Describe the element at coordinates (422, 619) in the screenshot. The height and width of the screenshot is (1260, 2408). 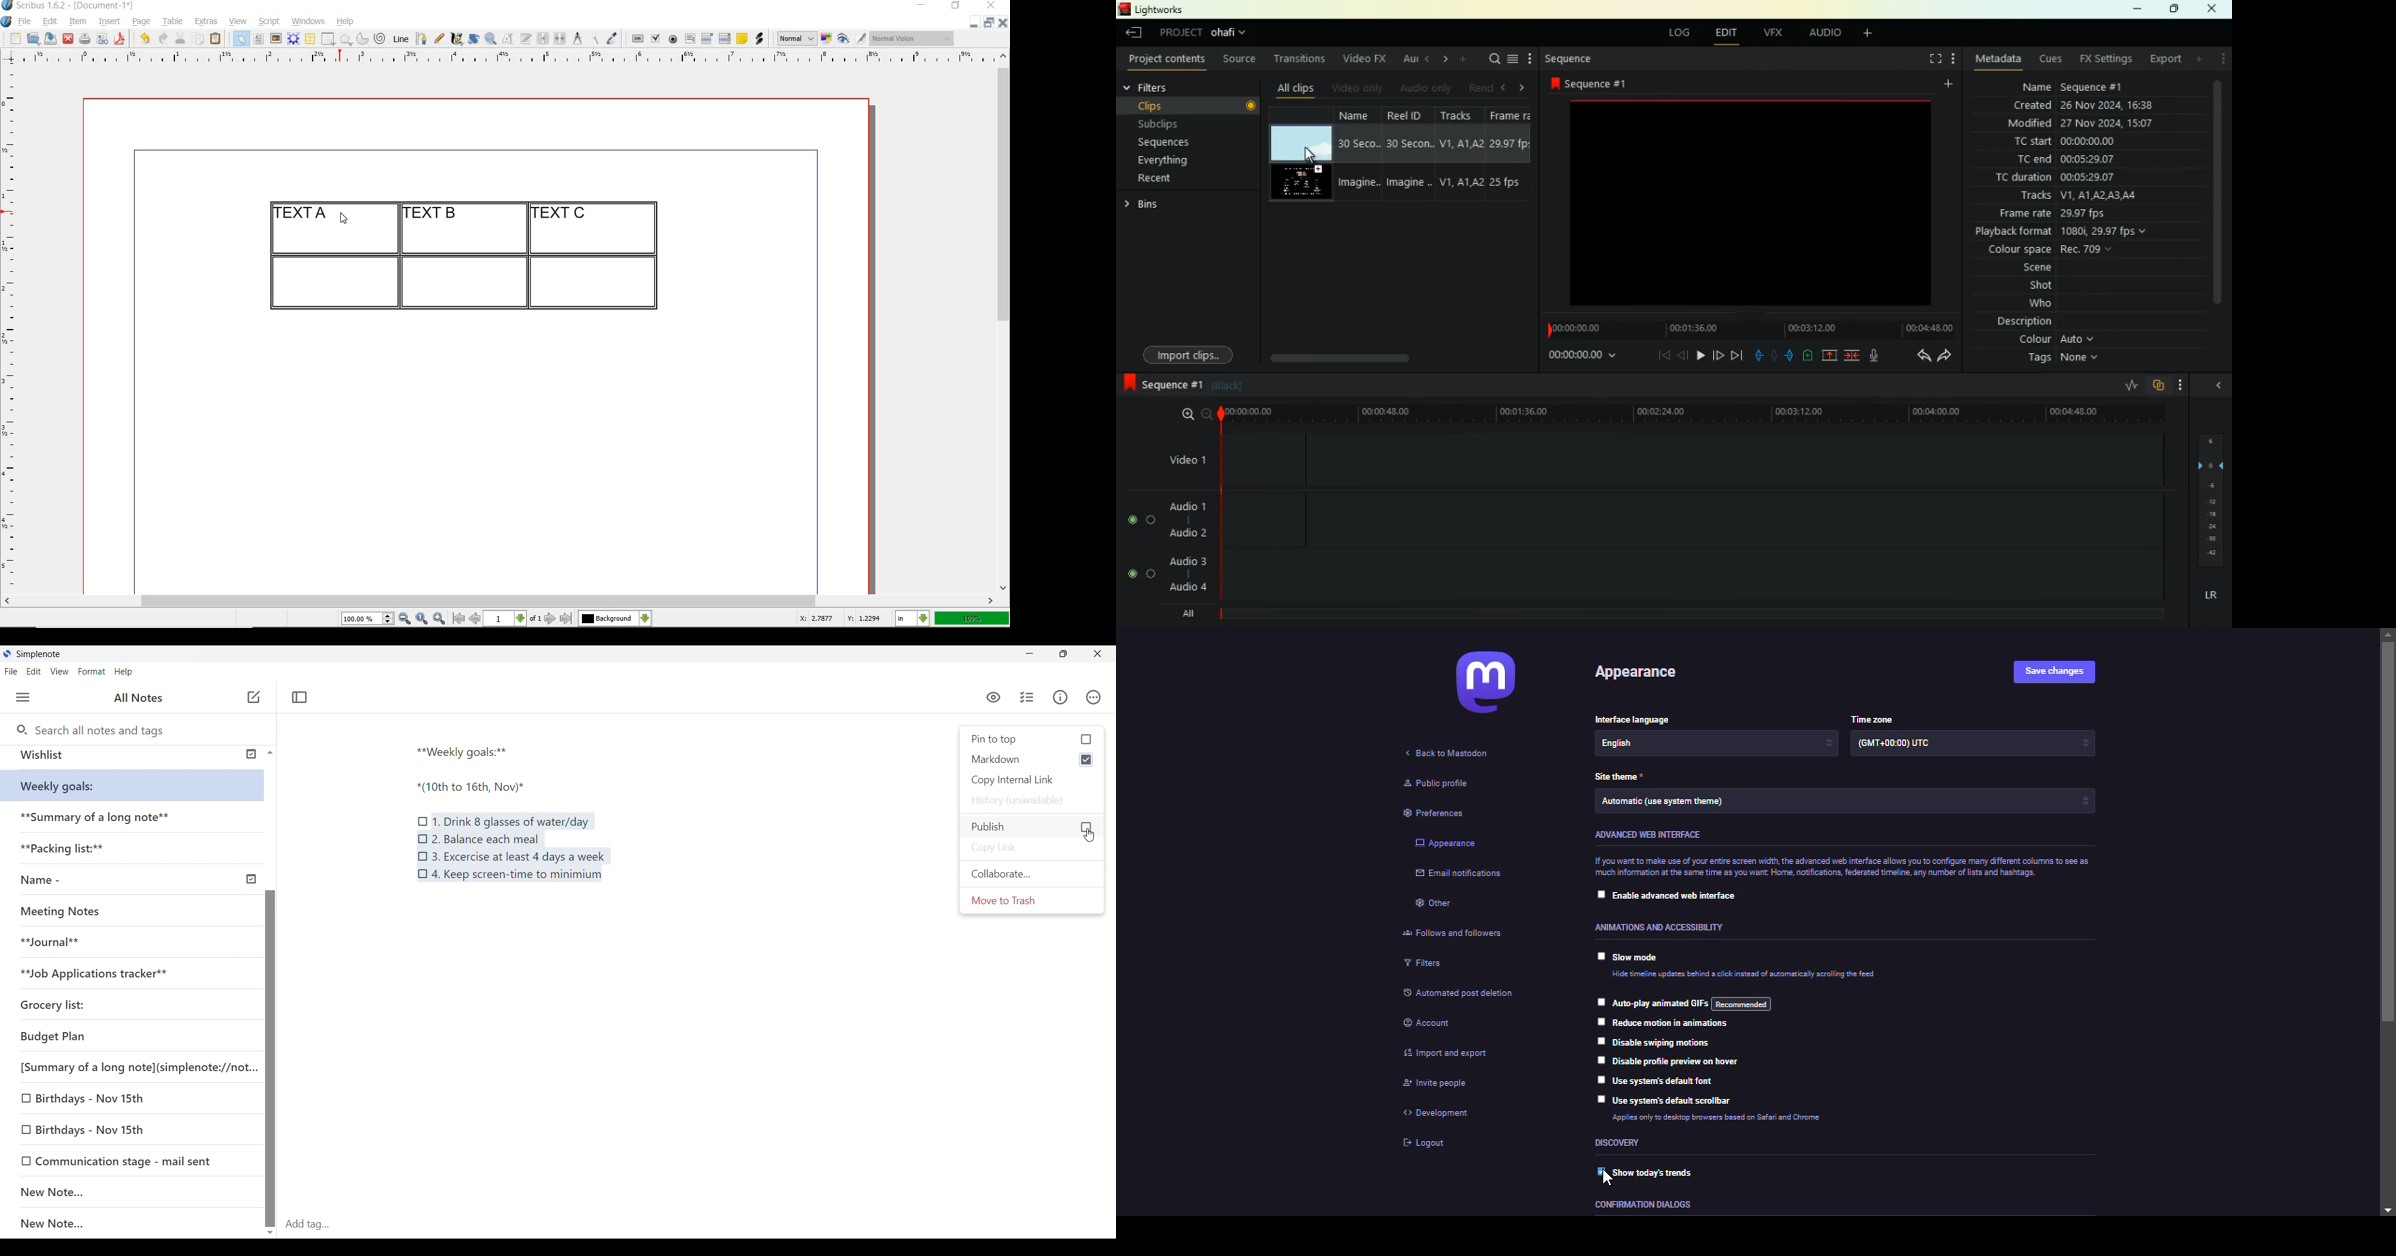
I see `zoom to` at that location.